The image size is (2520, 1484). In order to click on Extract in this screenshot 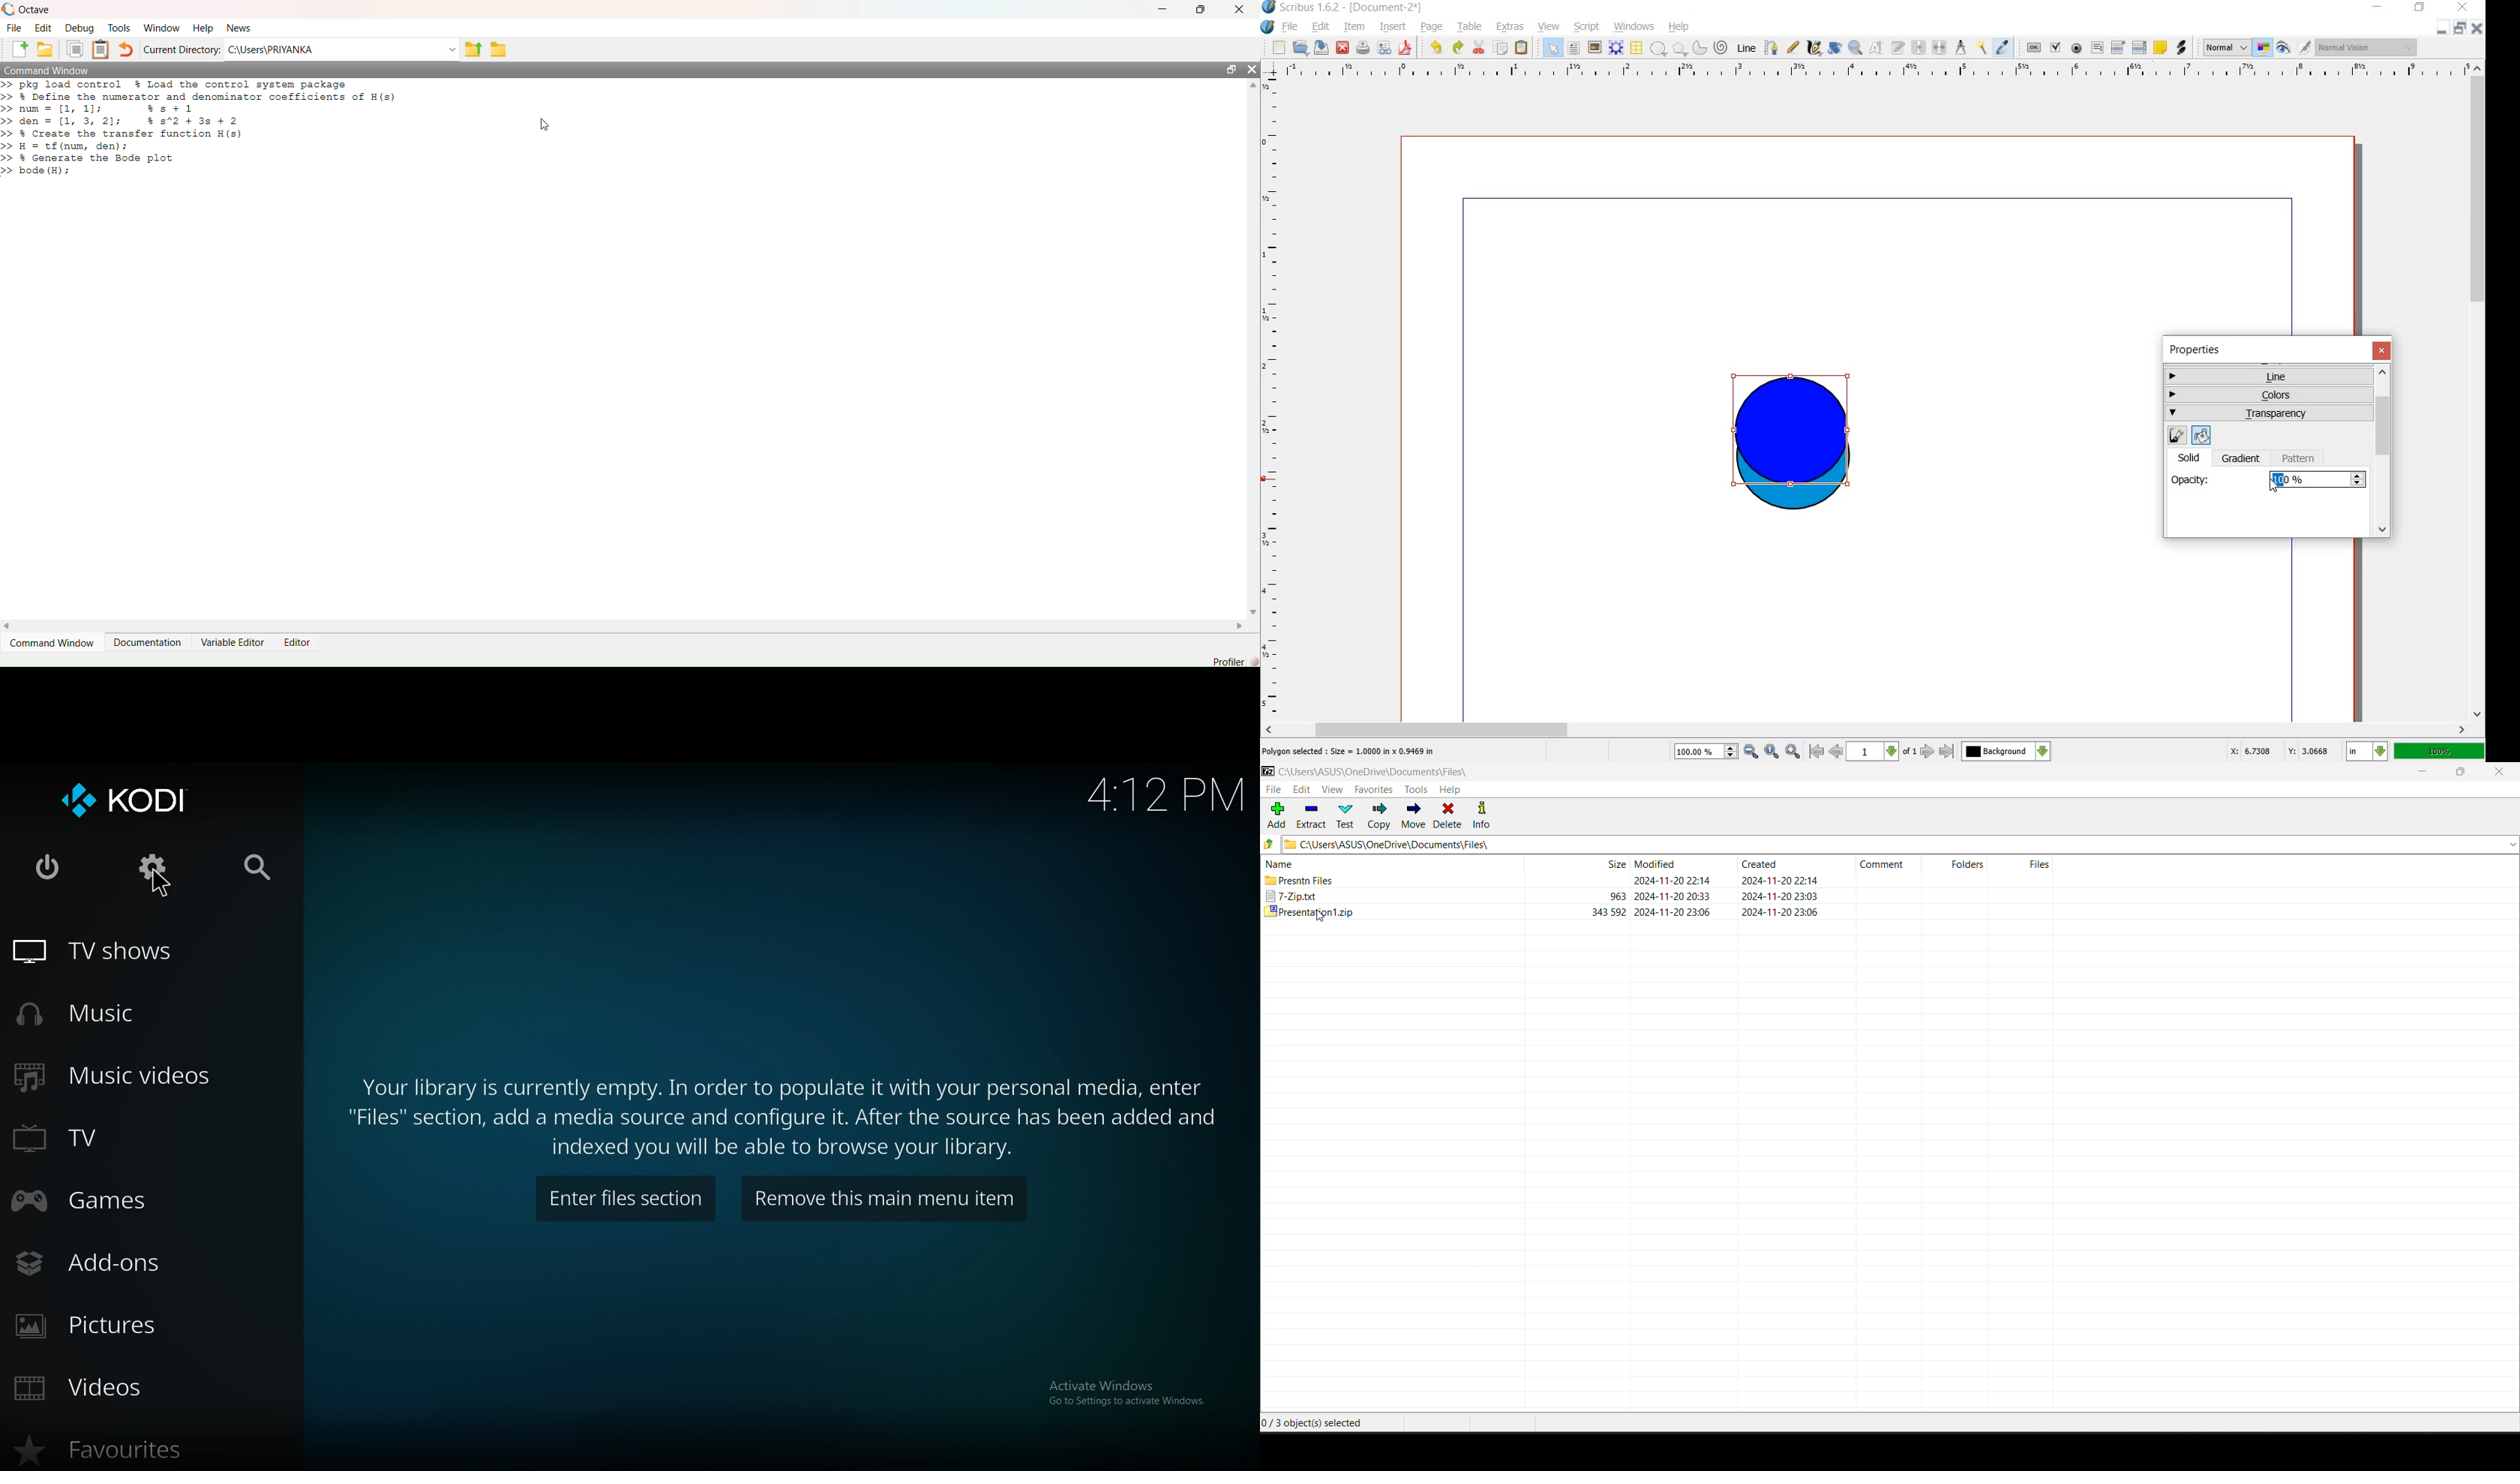, I will do `click(1312, 815)`.